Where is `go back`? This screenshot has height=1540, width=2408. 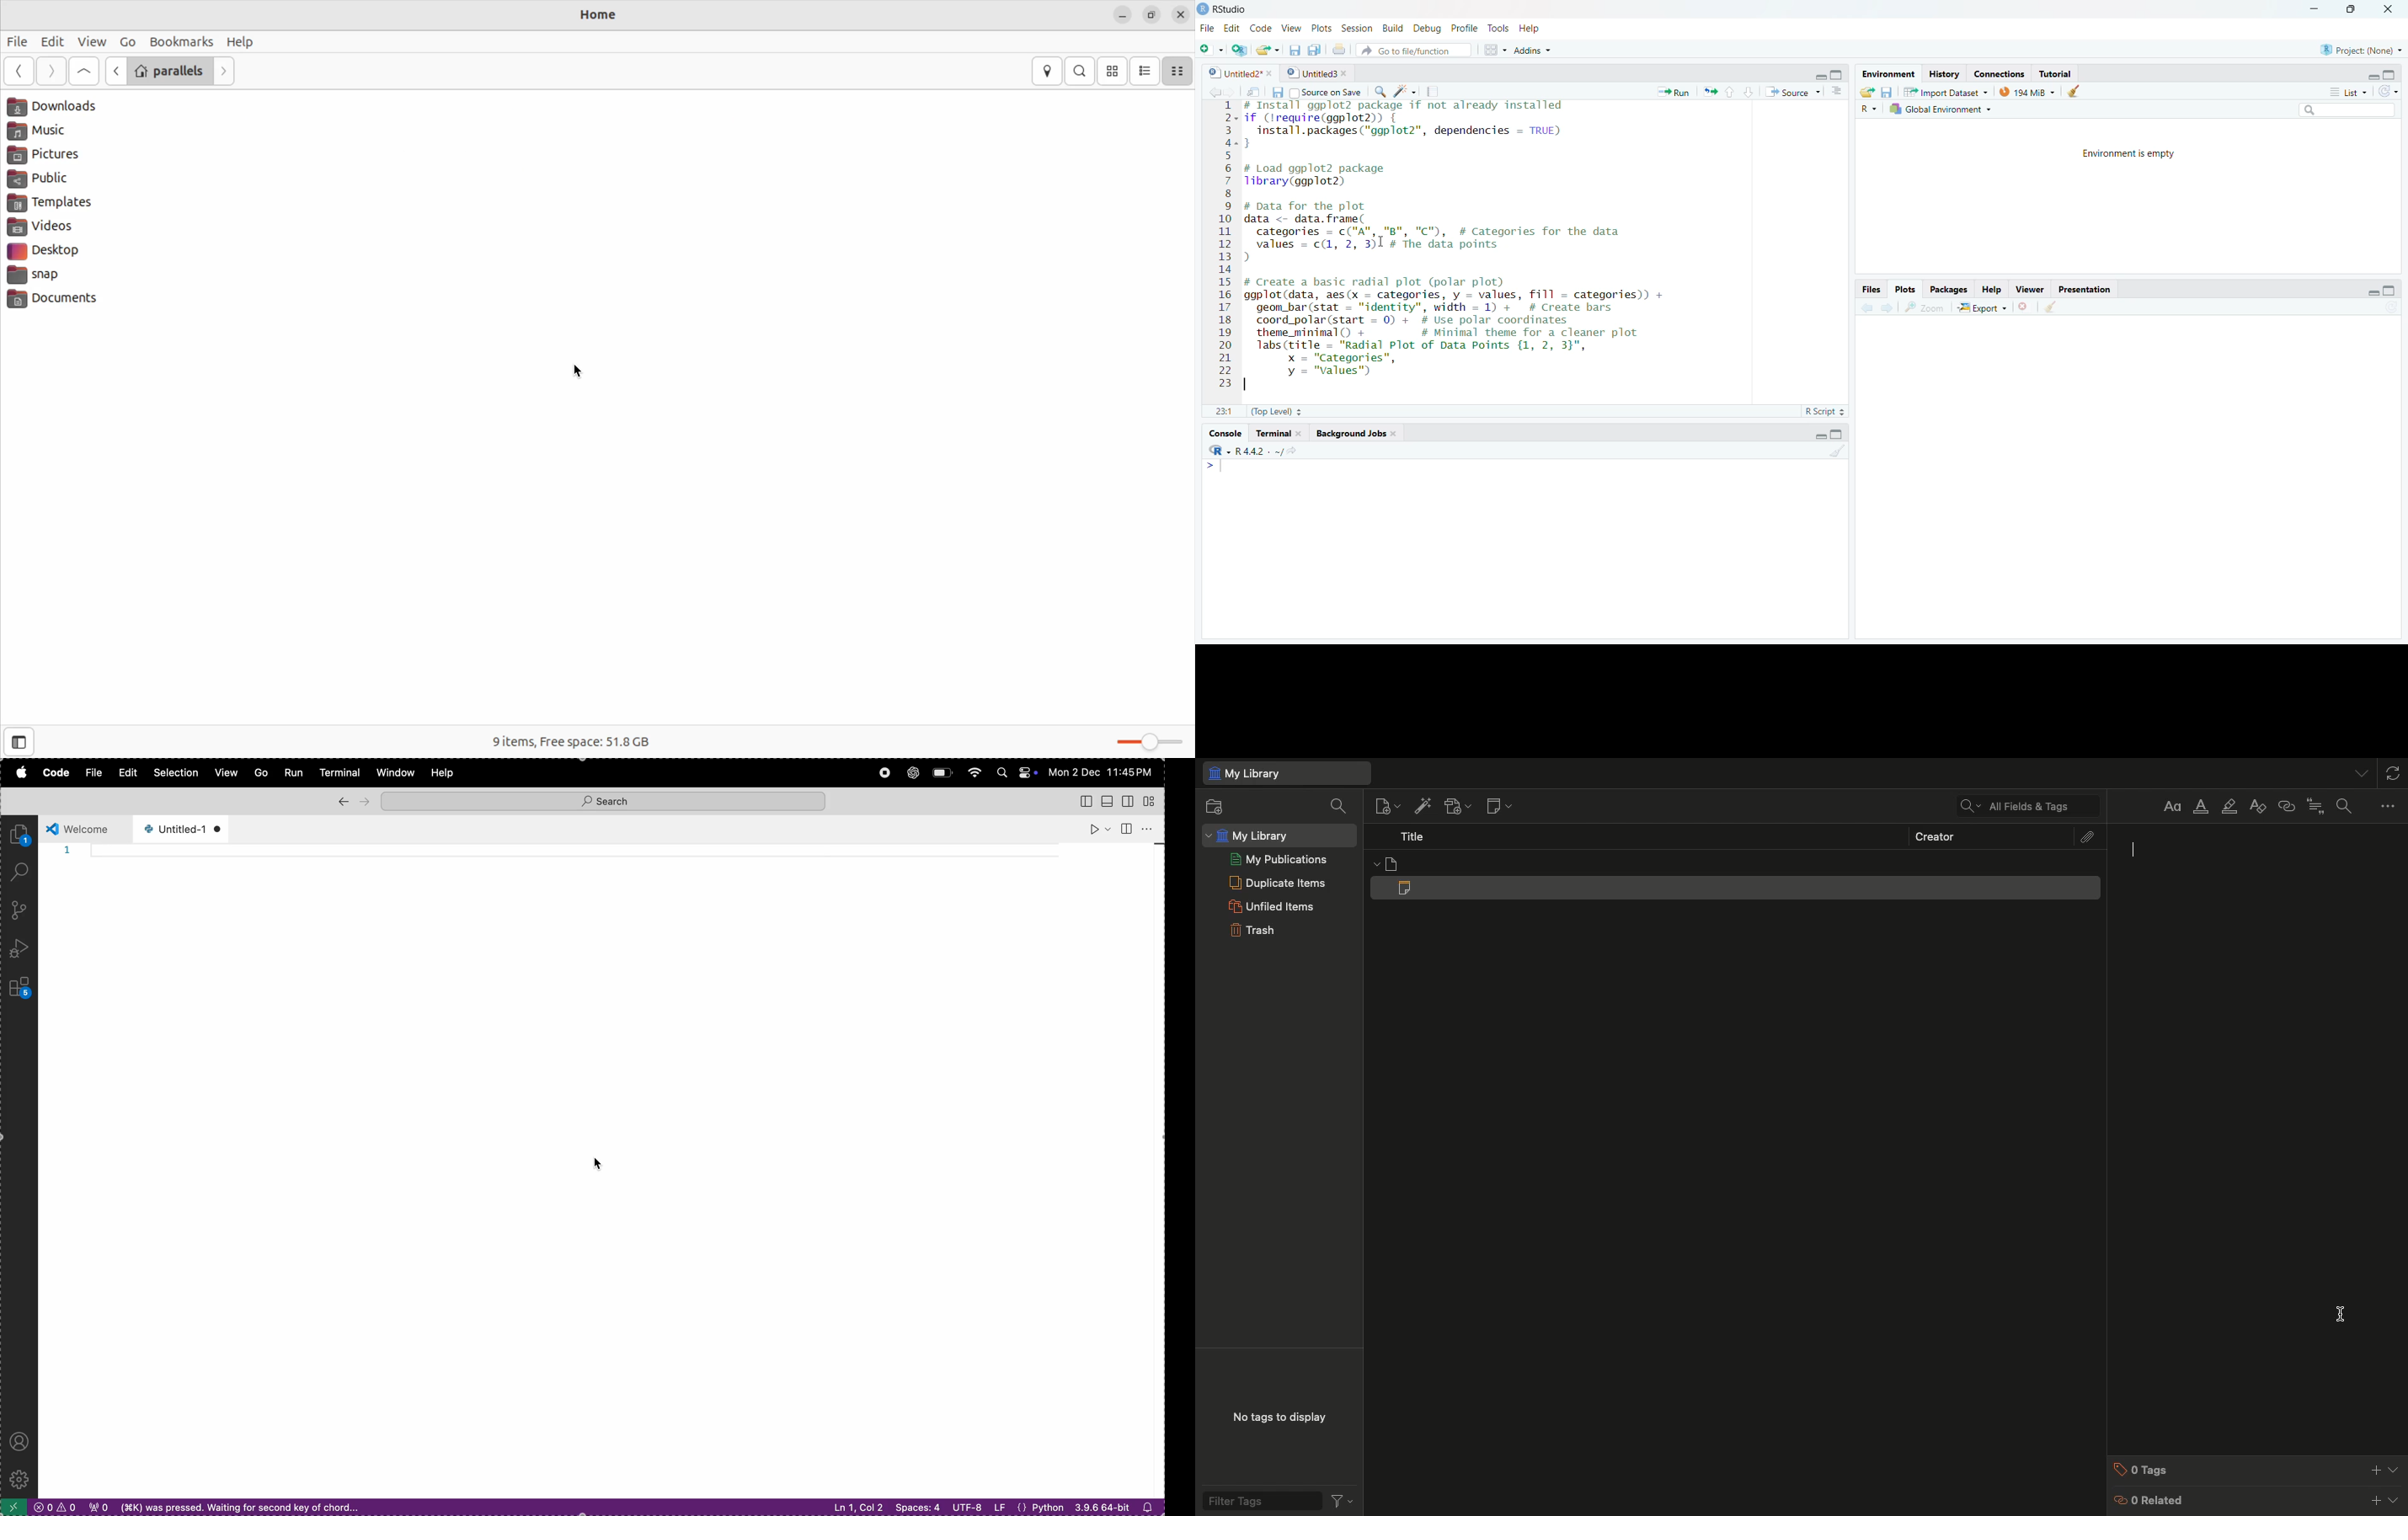
go back is located at coordinates (115, 71).